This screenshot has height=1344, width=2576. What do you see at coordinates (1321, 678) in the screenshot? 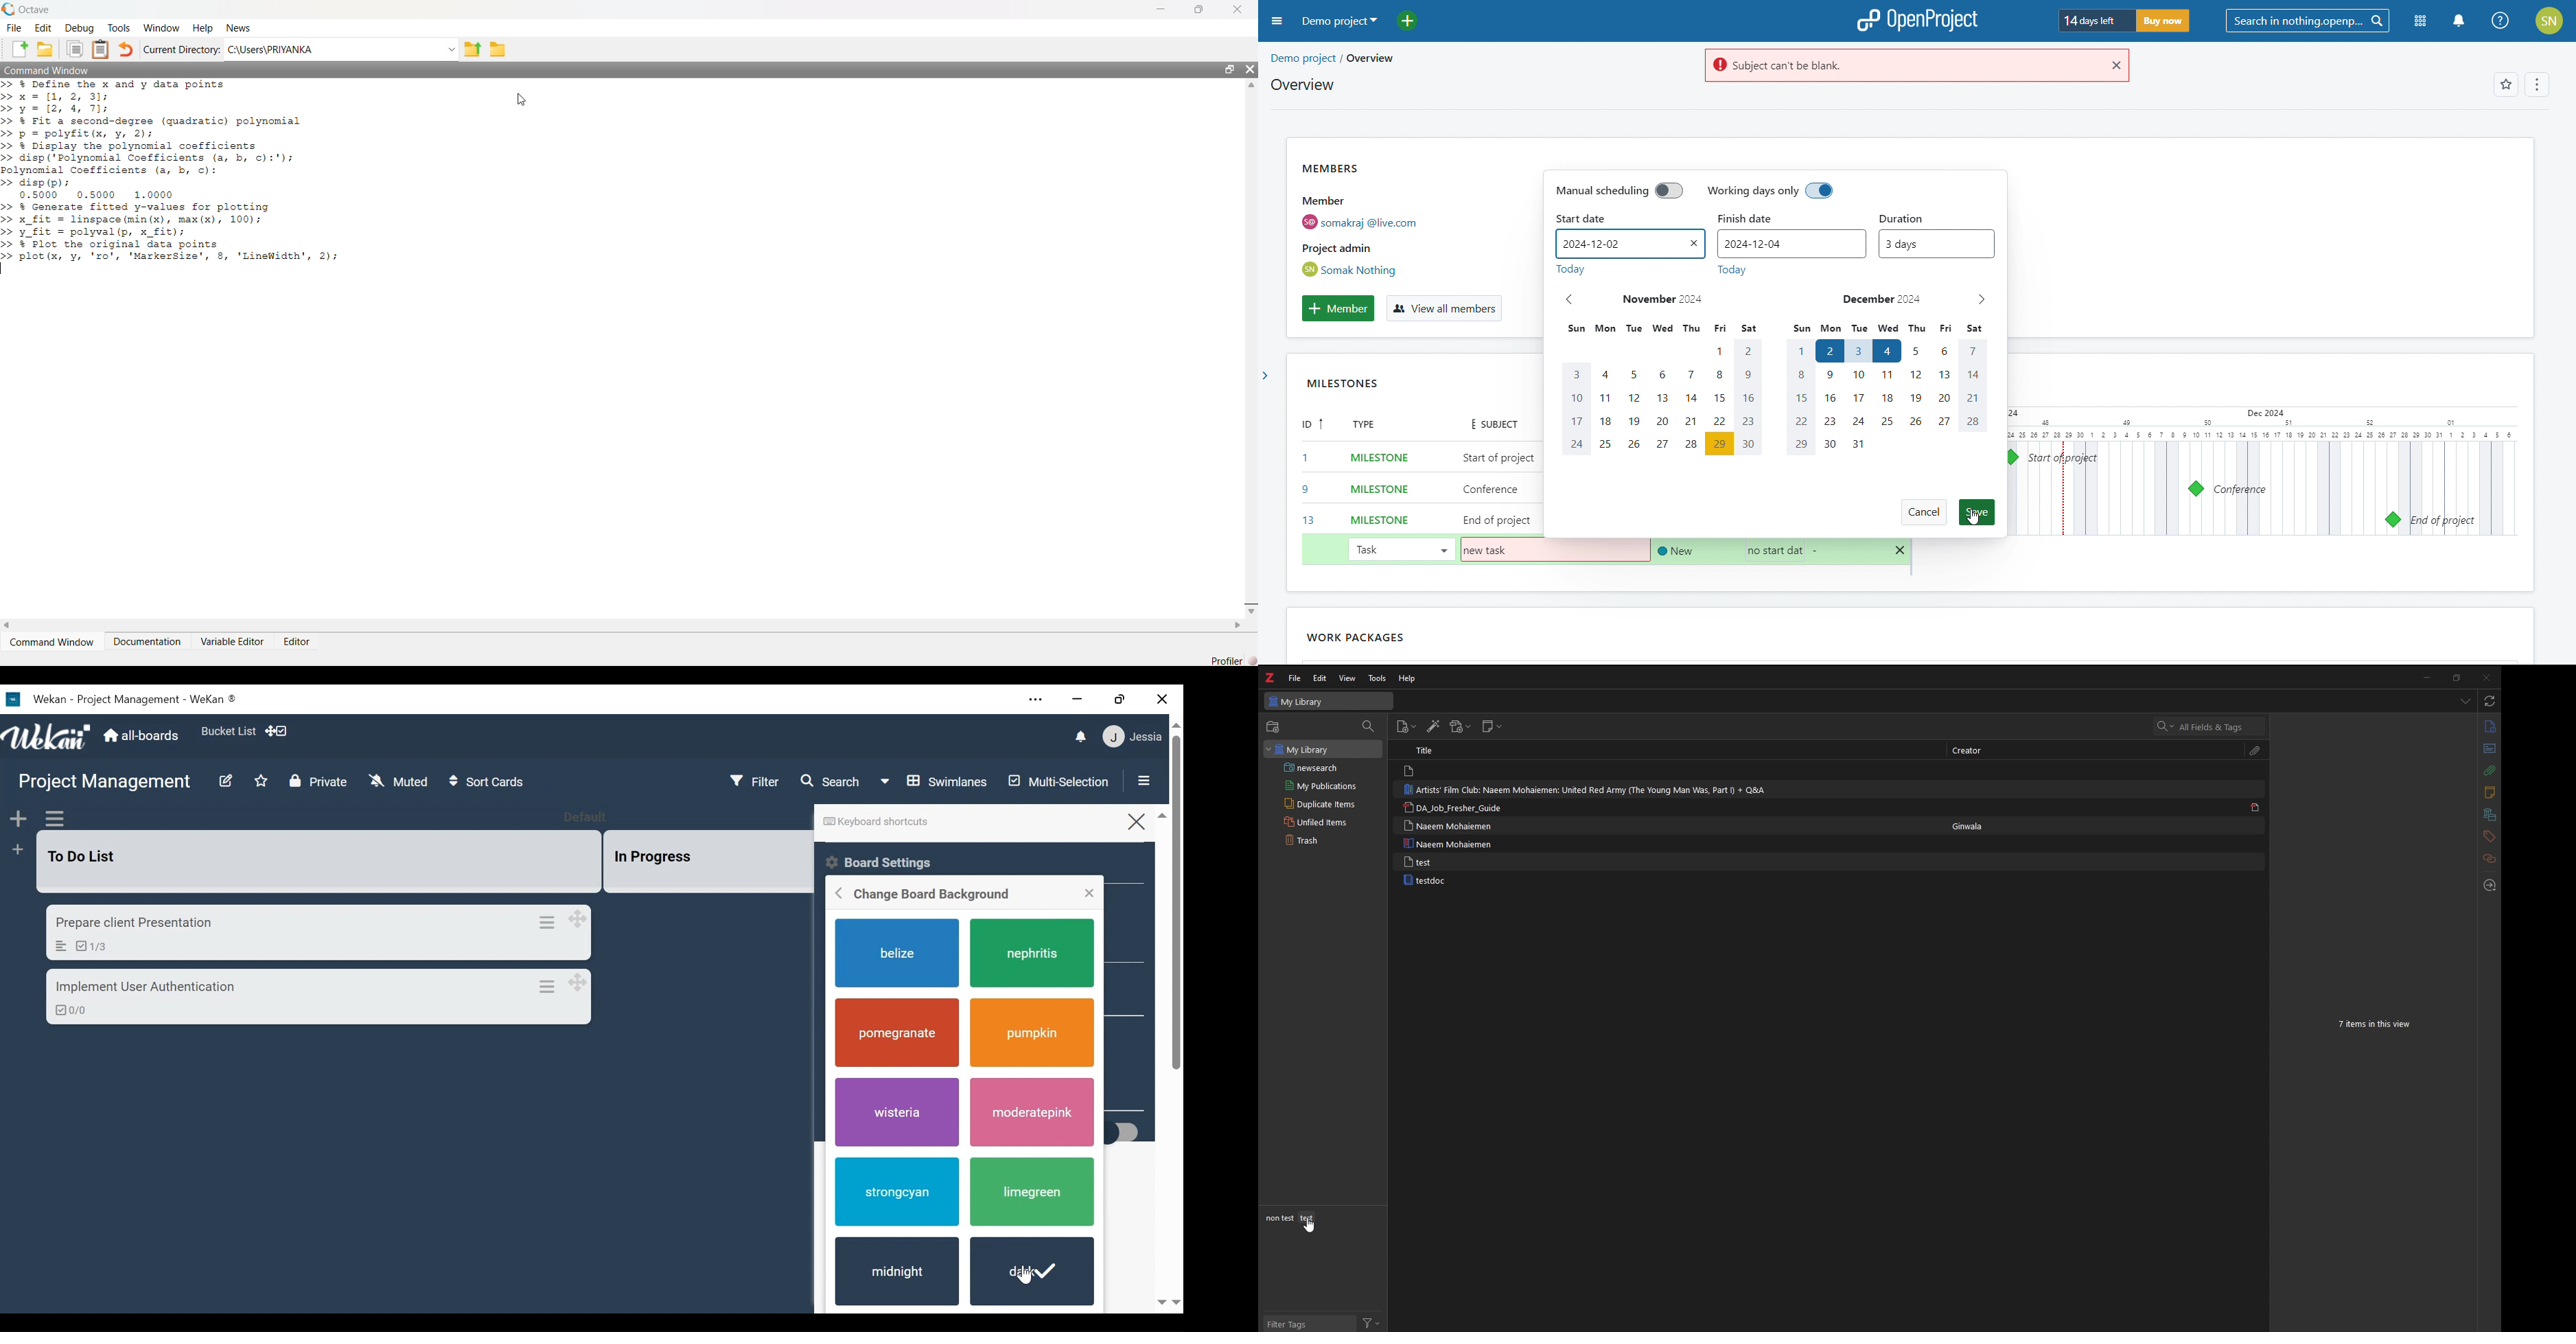
I see `edit` at bounding box center [1321, 678].